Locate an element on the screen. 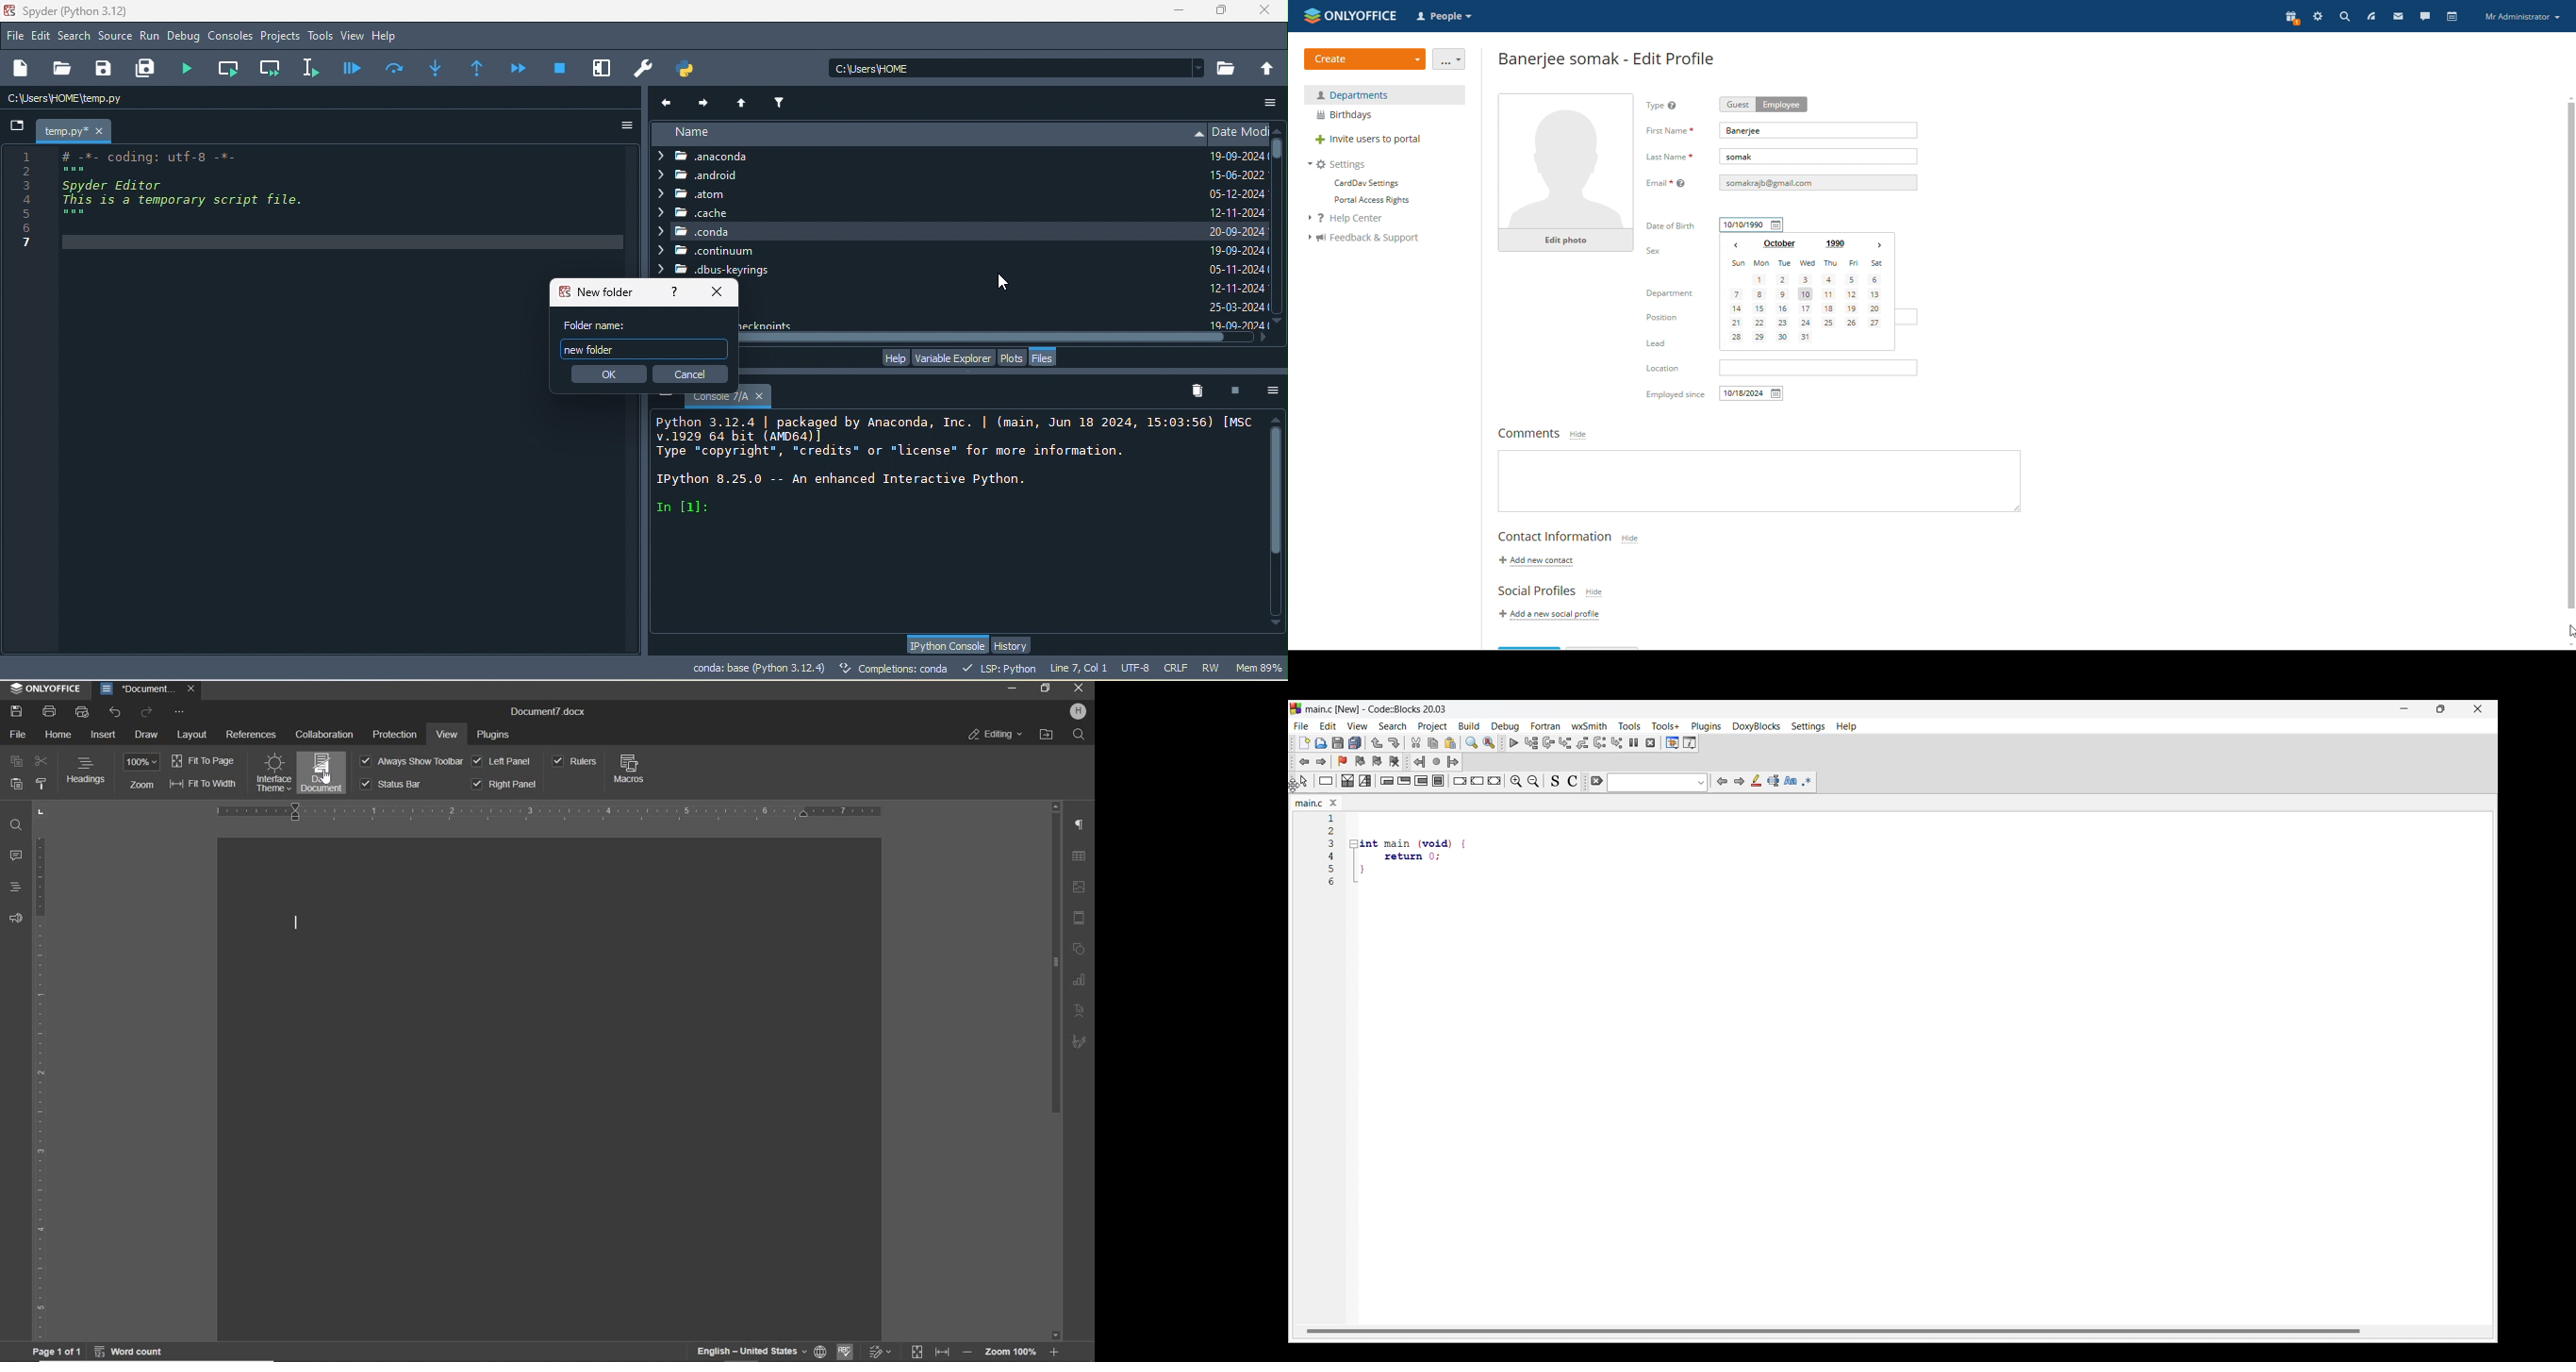 This screenshot has height=1372, width=2576. dbus keyrings is located at coordinates (718, 270).